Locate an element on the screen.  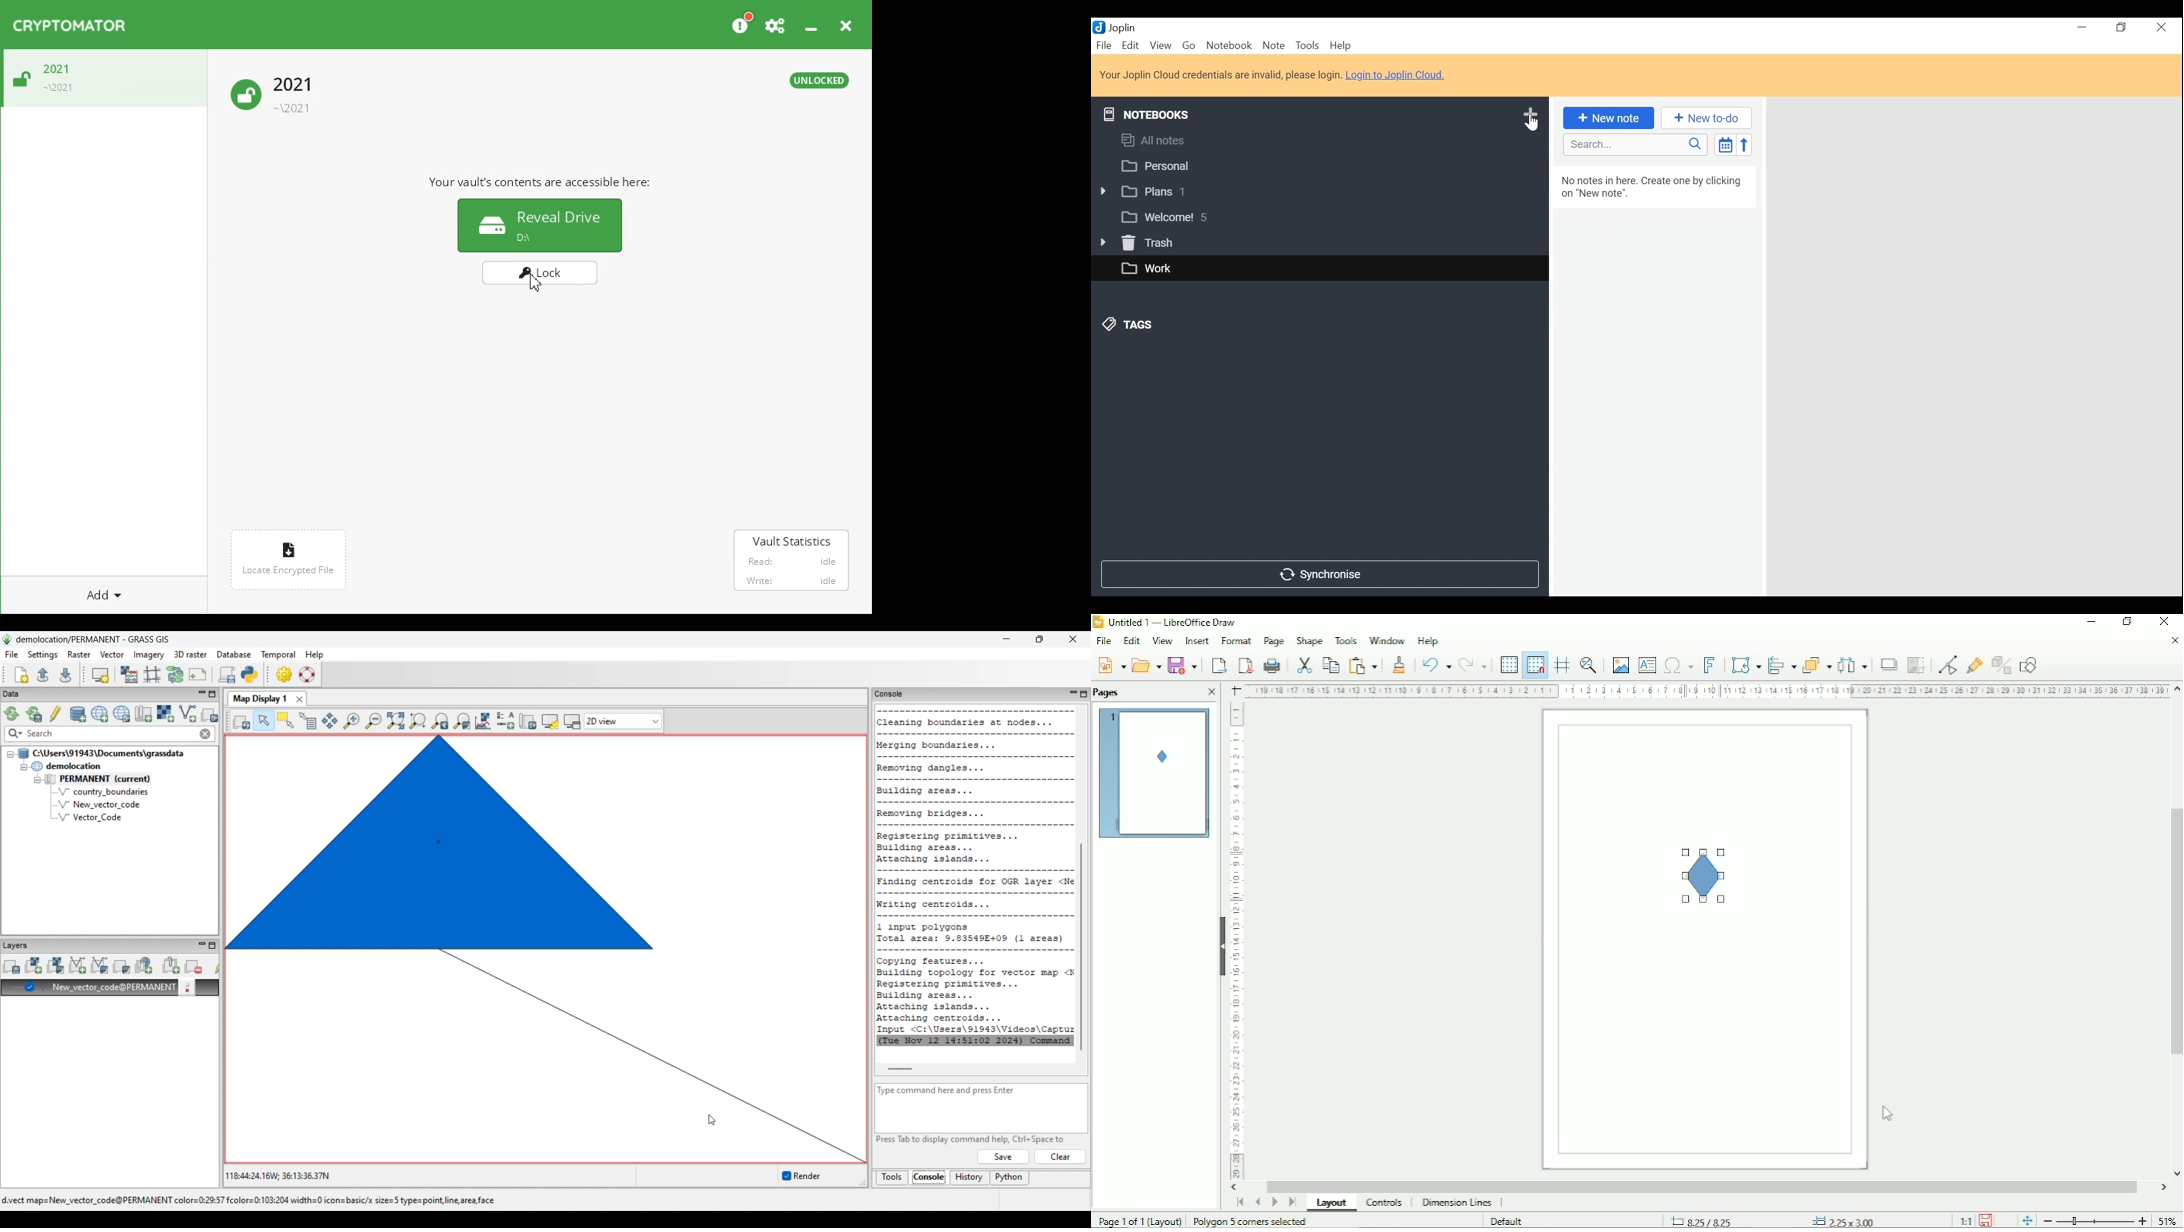
Double click to collapse file thread is located at coordinates (101, 753).